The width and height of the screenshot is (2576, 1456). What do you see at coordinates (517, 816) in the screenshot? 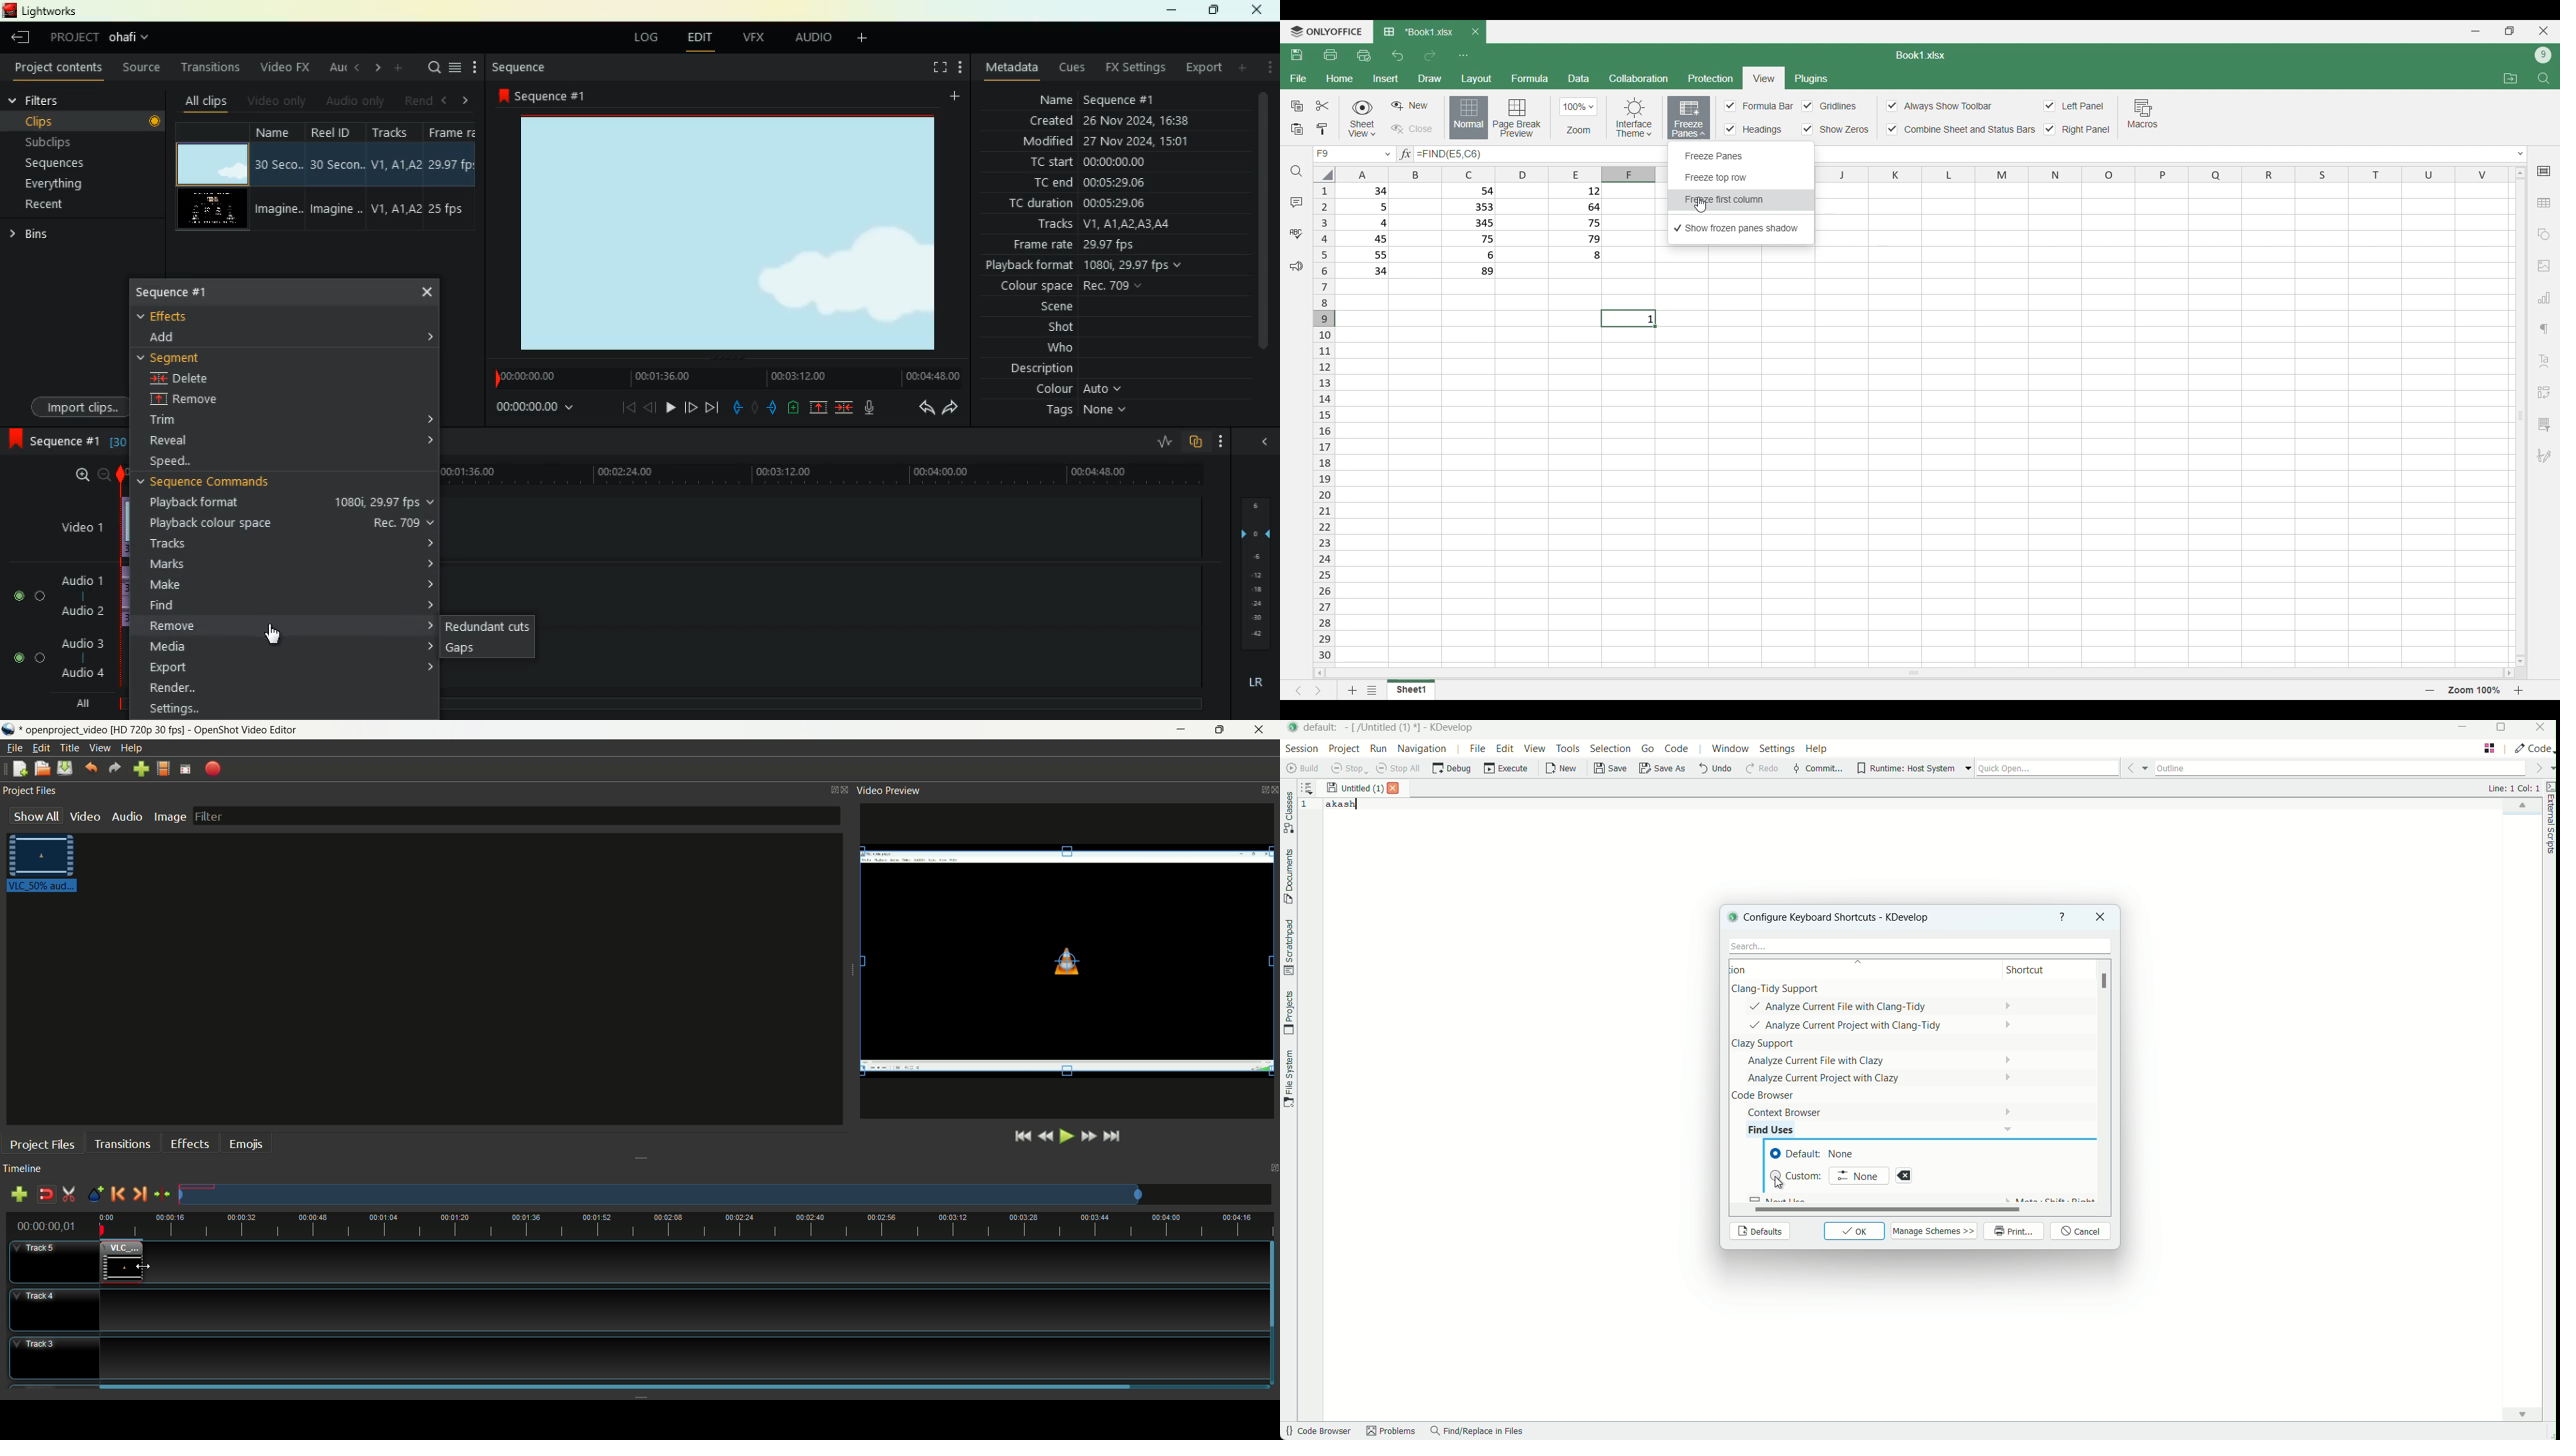
I see `filter` at bounding box center [517, 816].